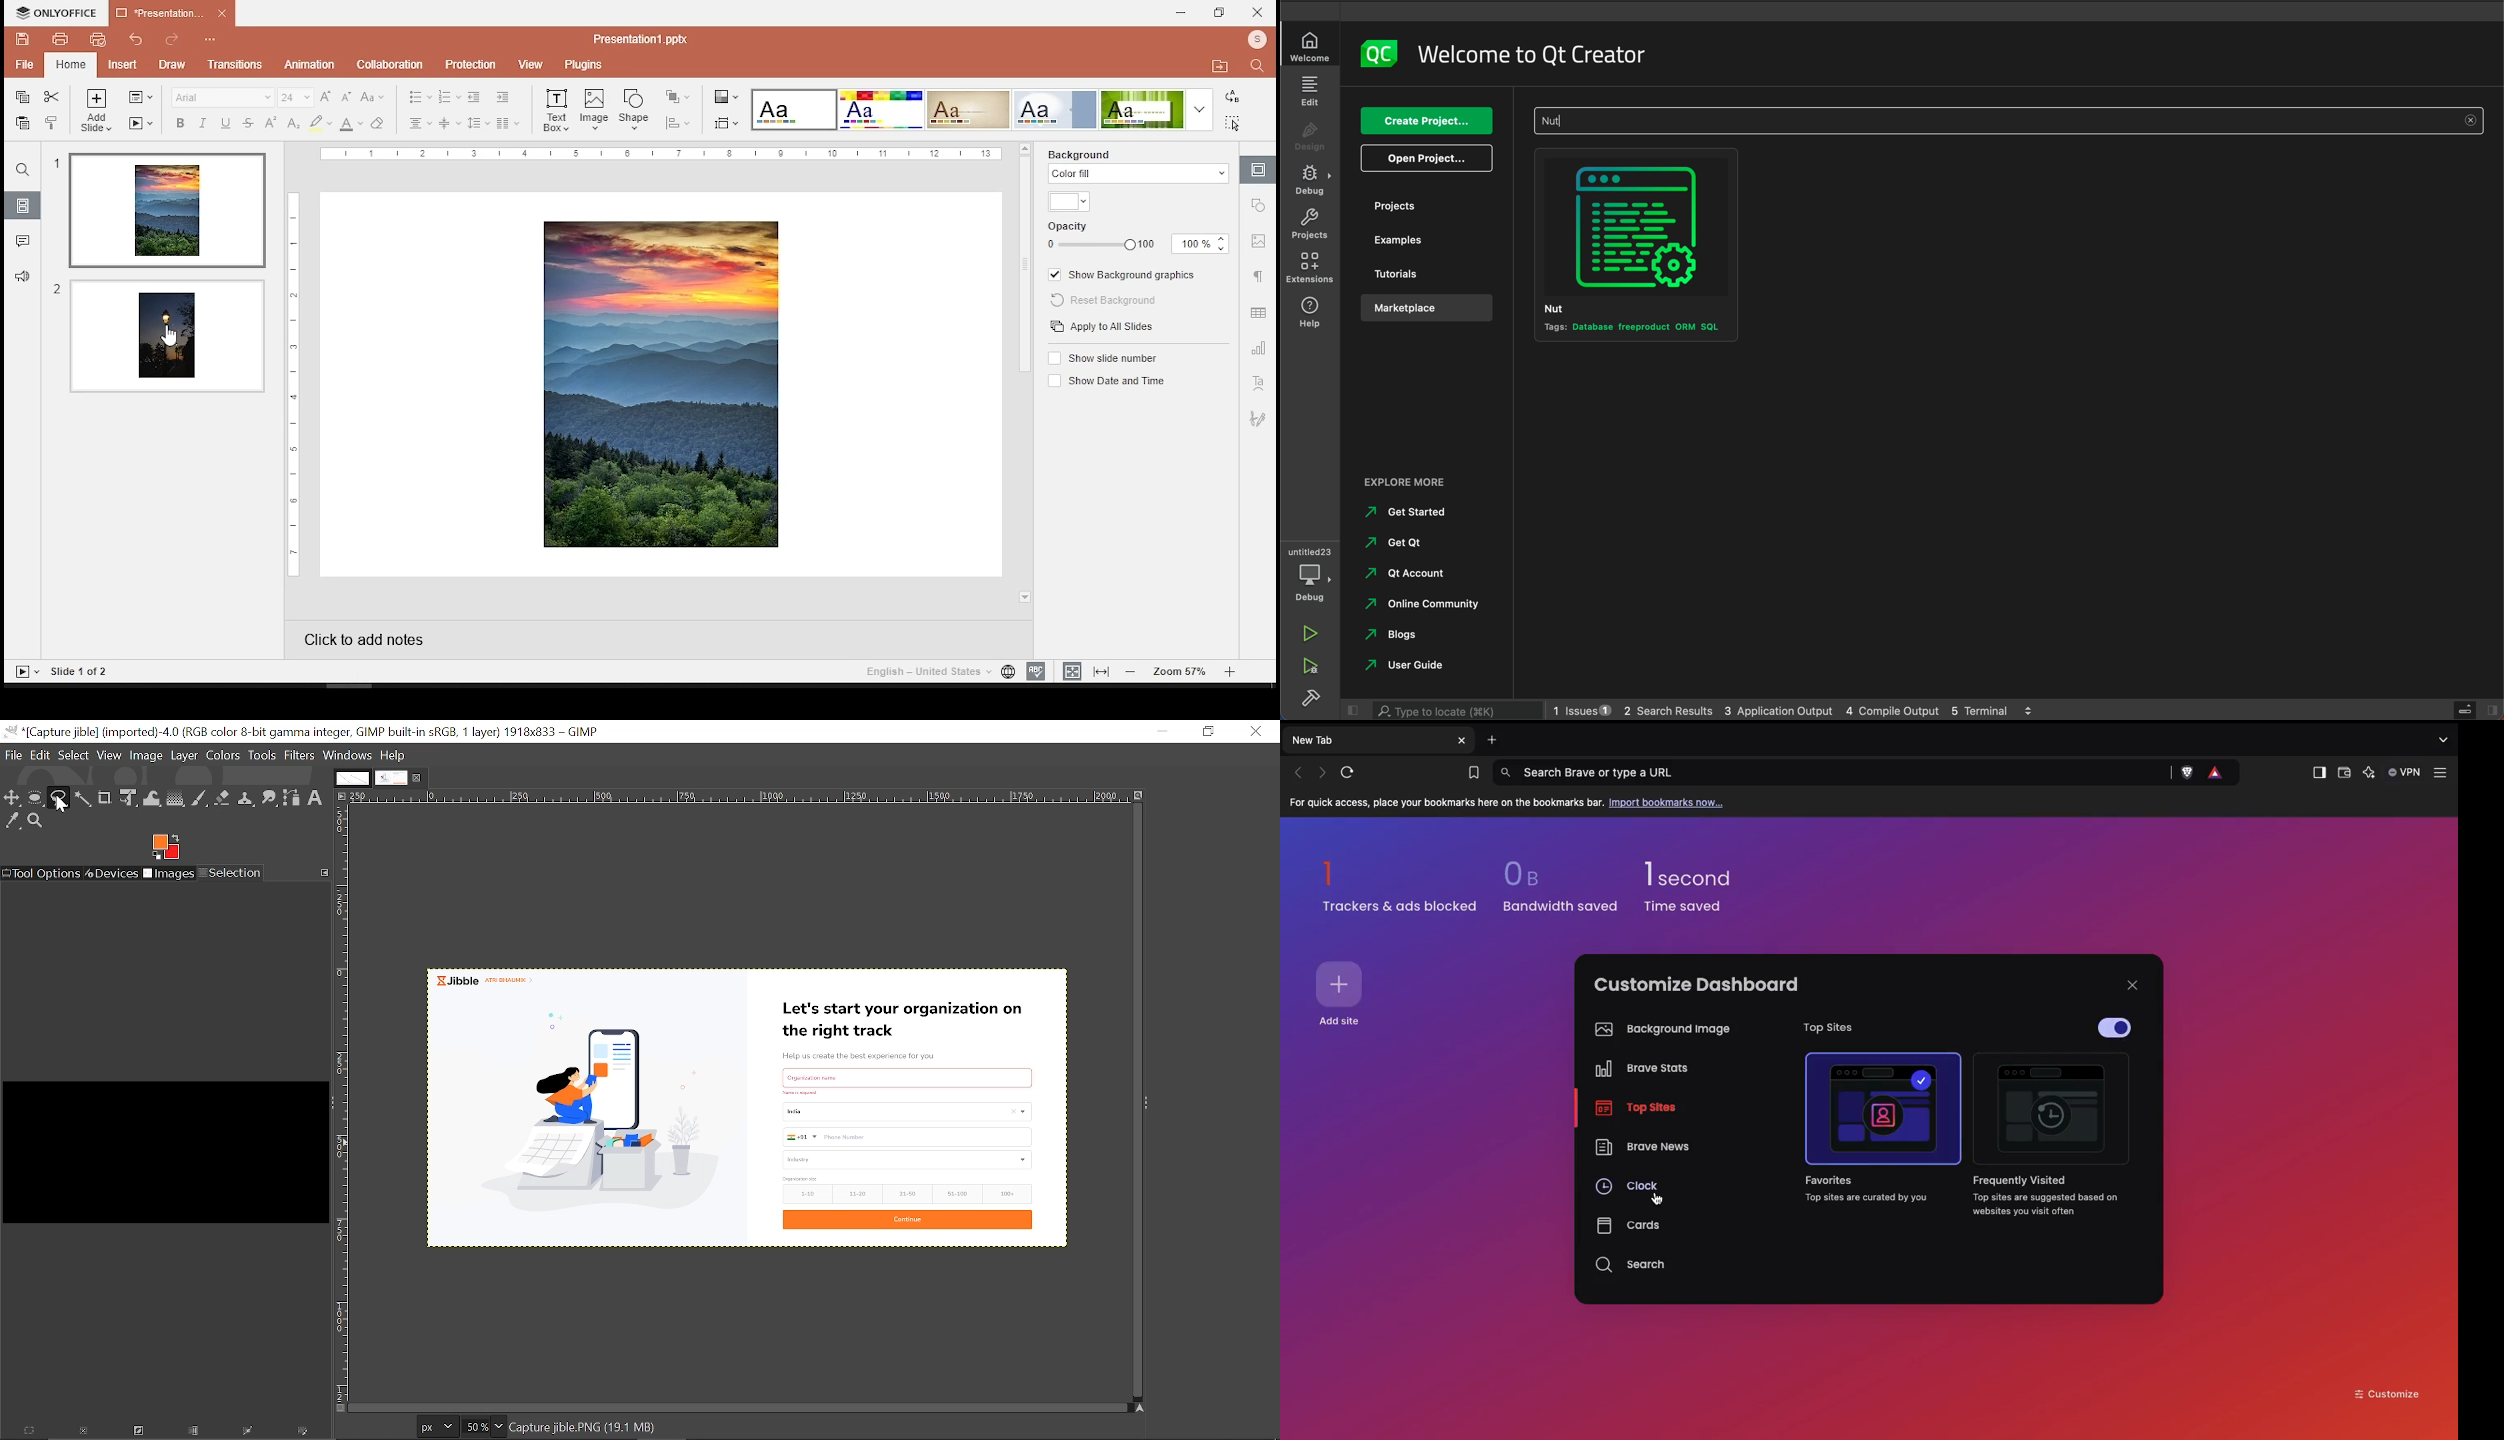 The width and height of the screenshot is (2520, 1456). I want to click on strikethrough, so click(248, 124).